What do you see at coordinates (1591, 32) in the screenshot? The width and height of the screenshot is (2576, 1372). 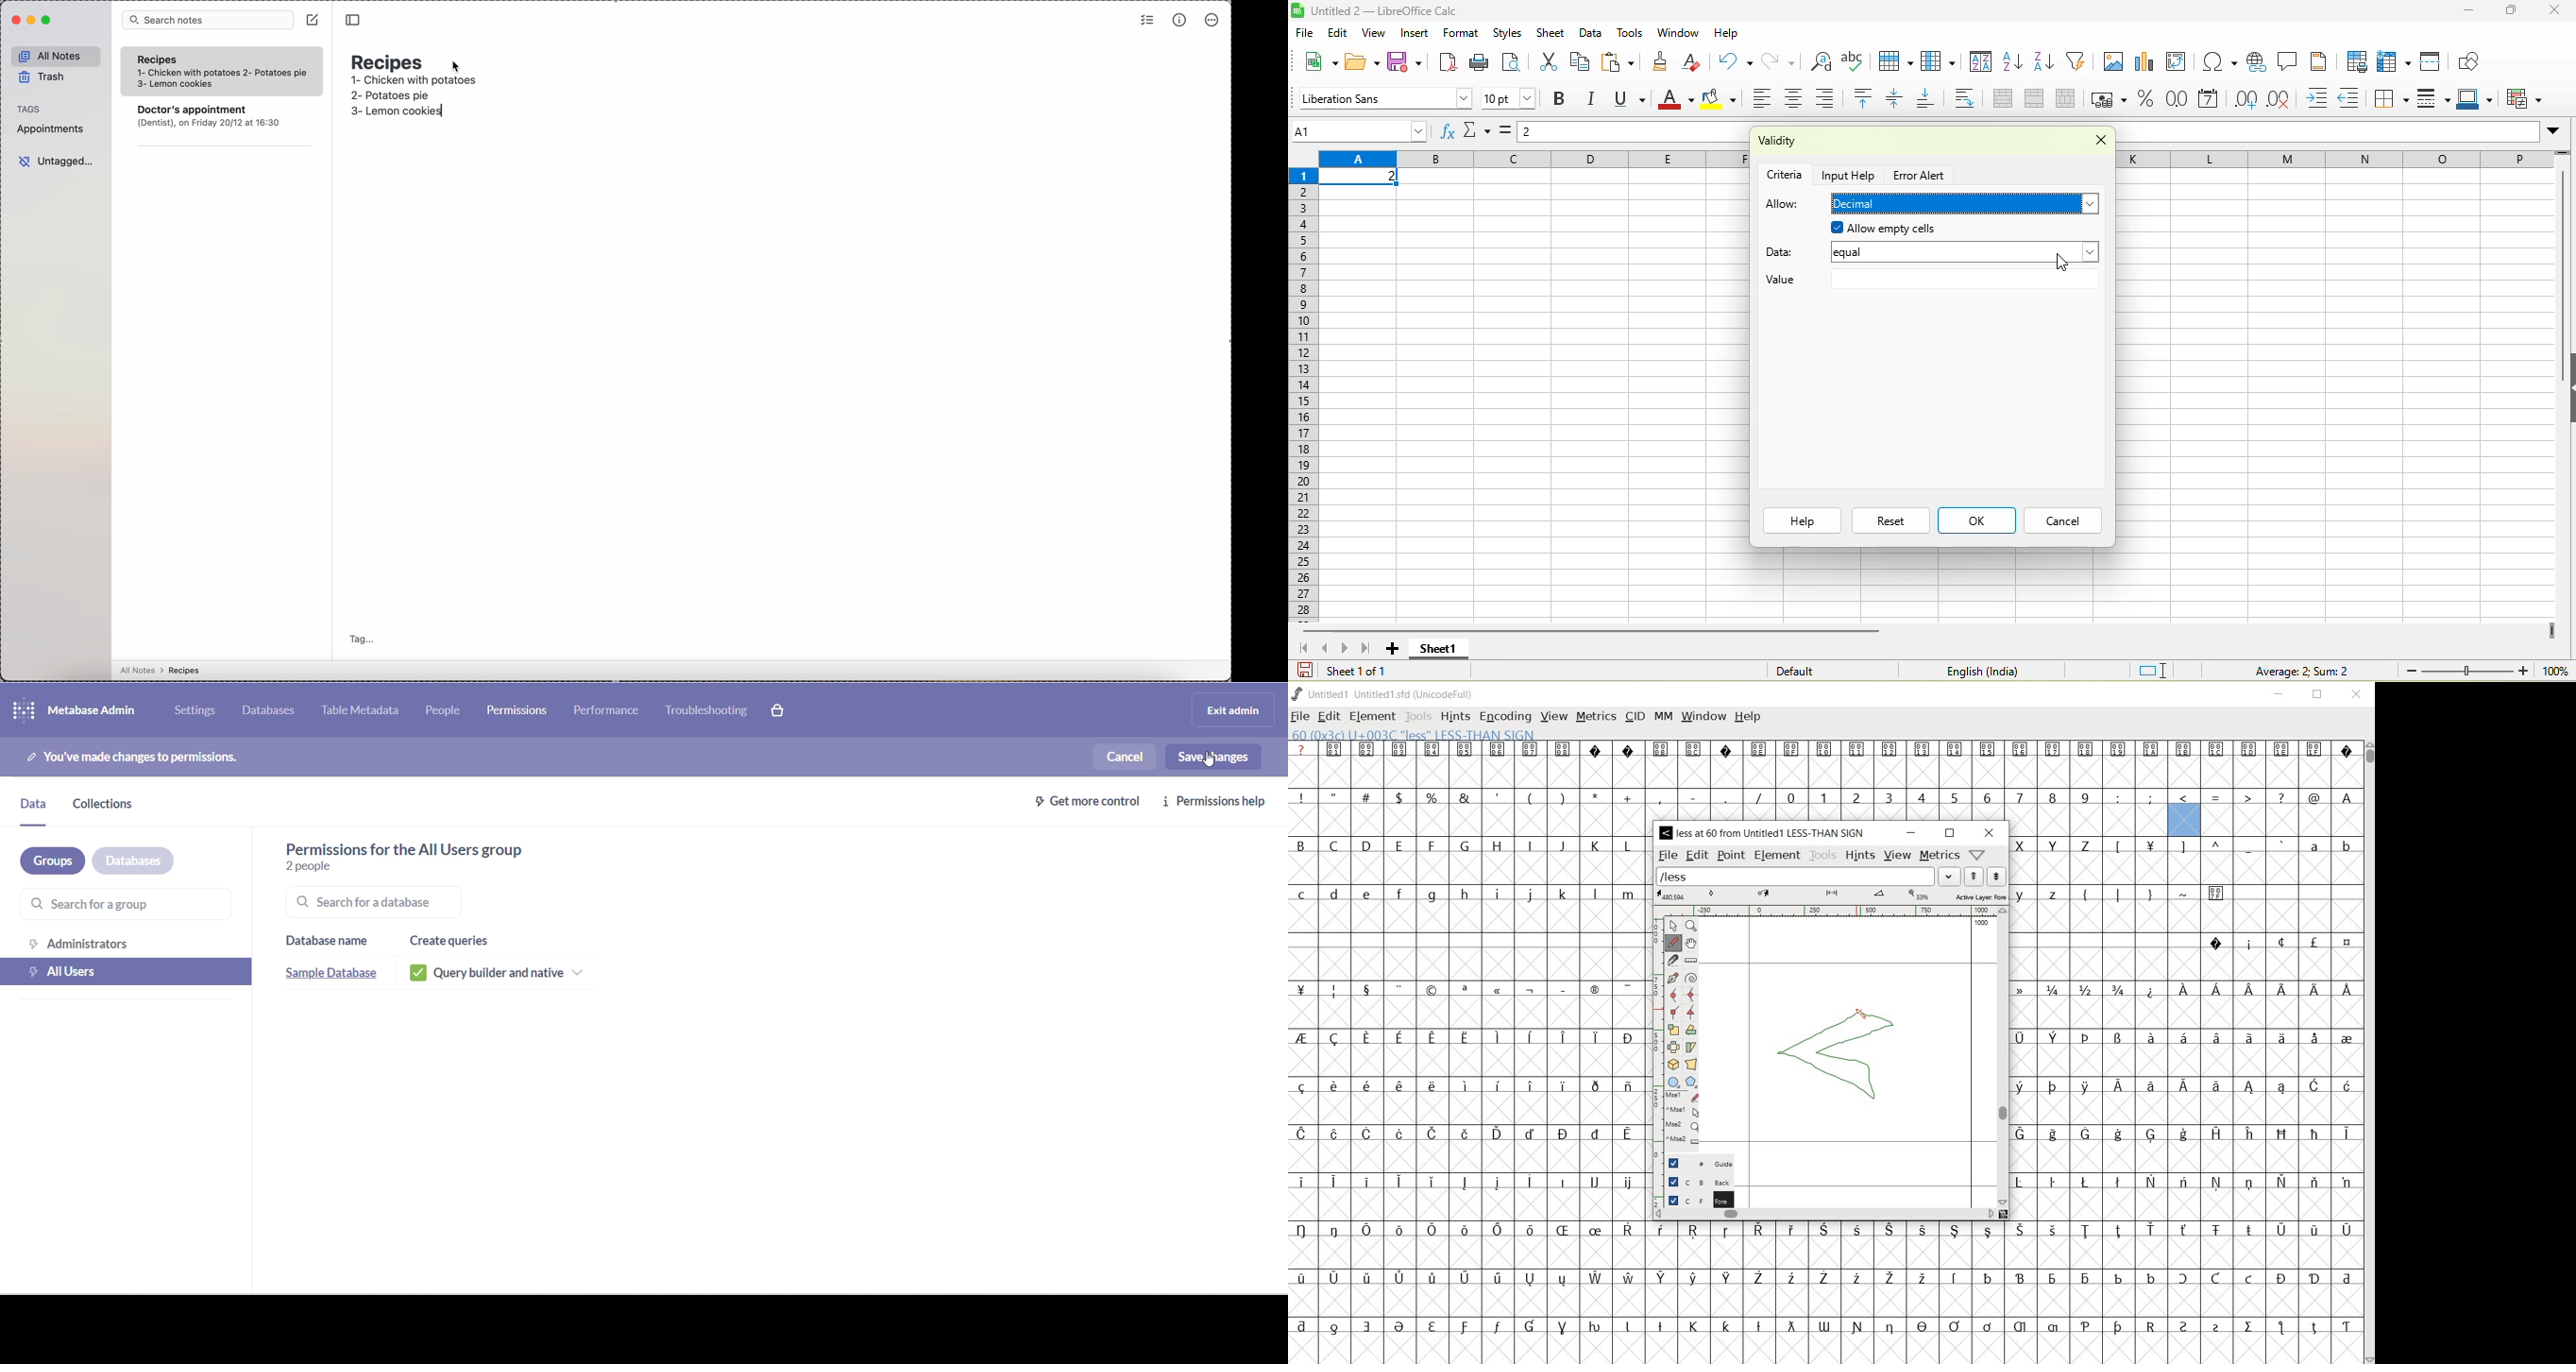 I see `data` at bounding box center [1591, 32].